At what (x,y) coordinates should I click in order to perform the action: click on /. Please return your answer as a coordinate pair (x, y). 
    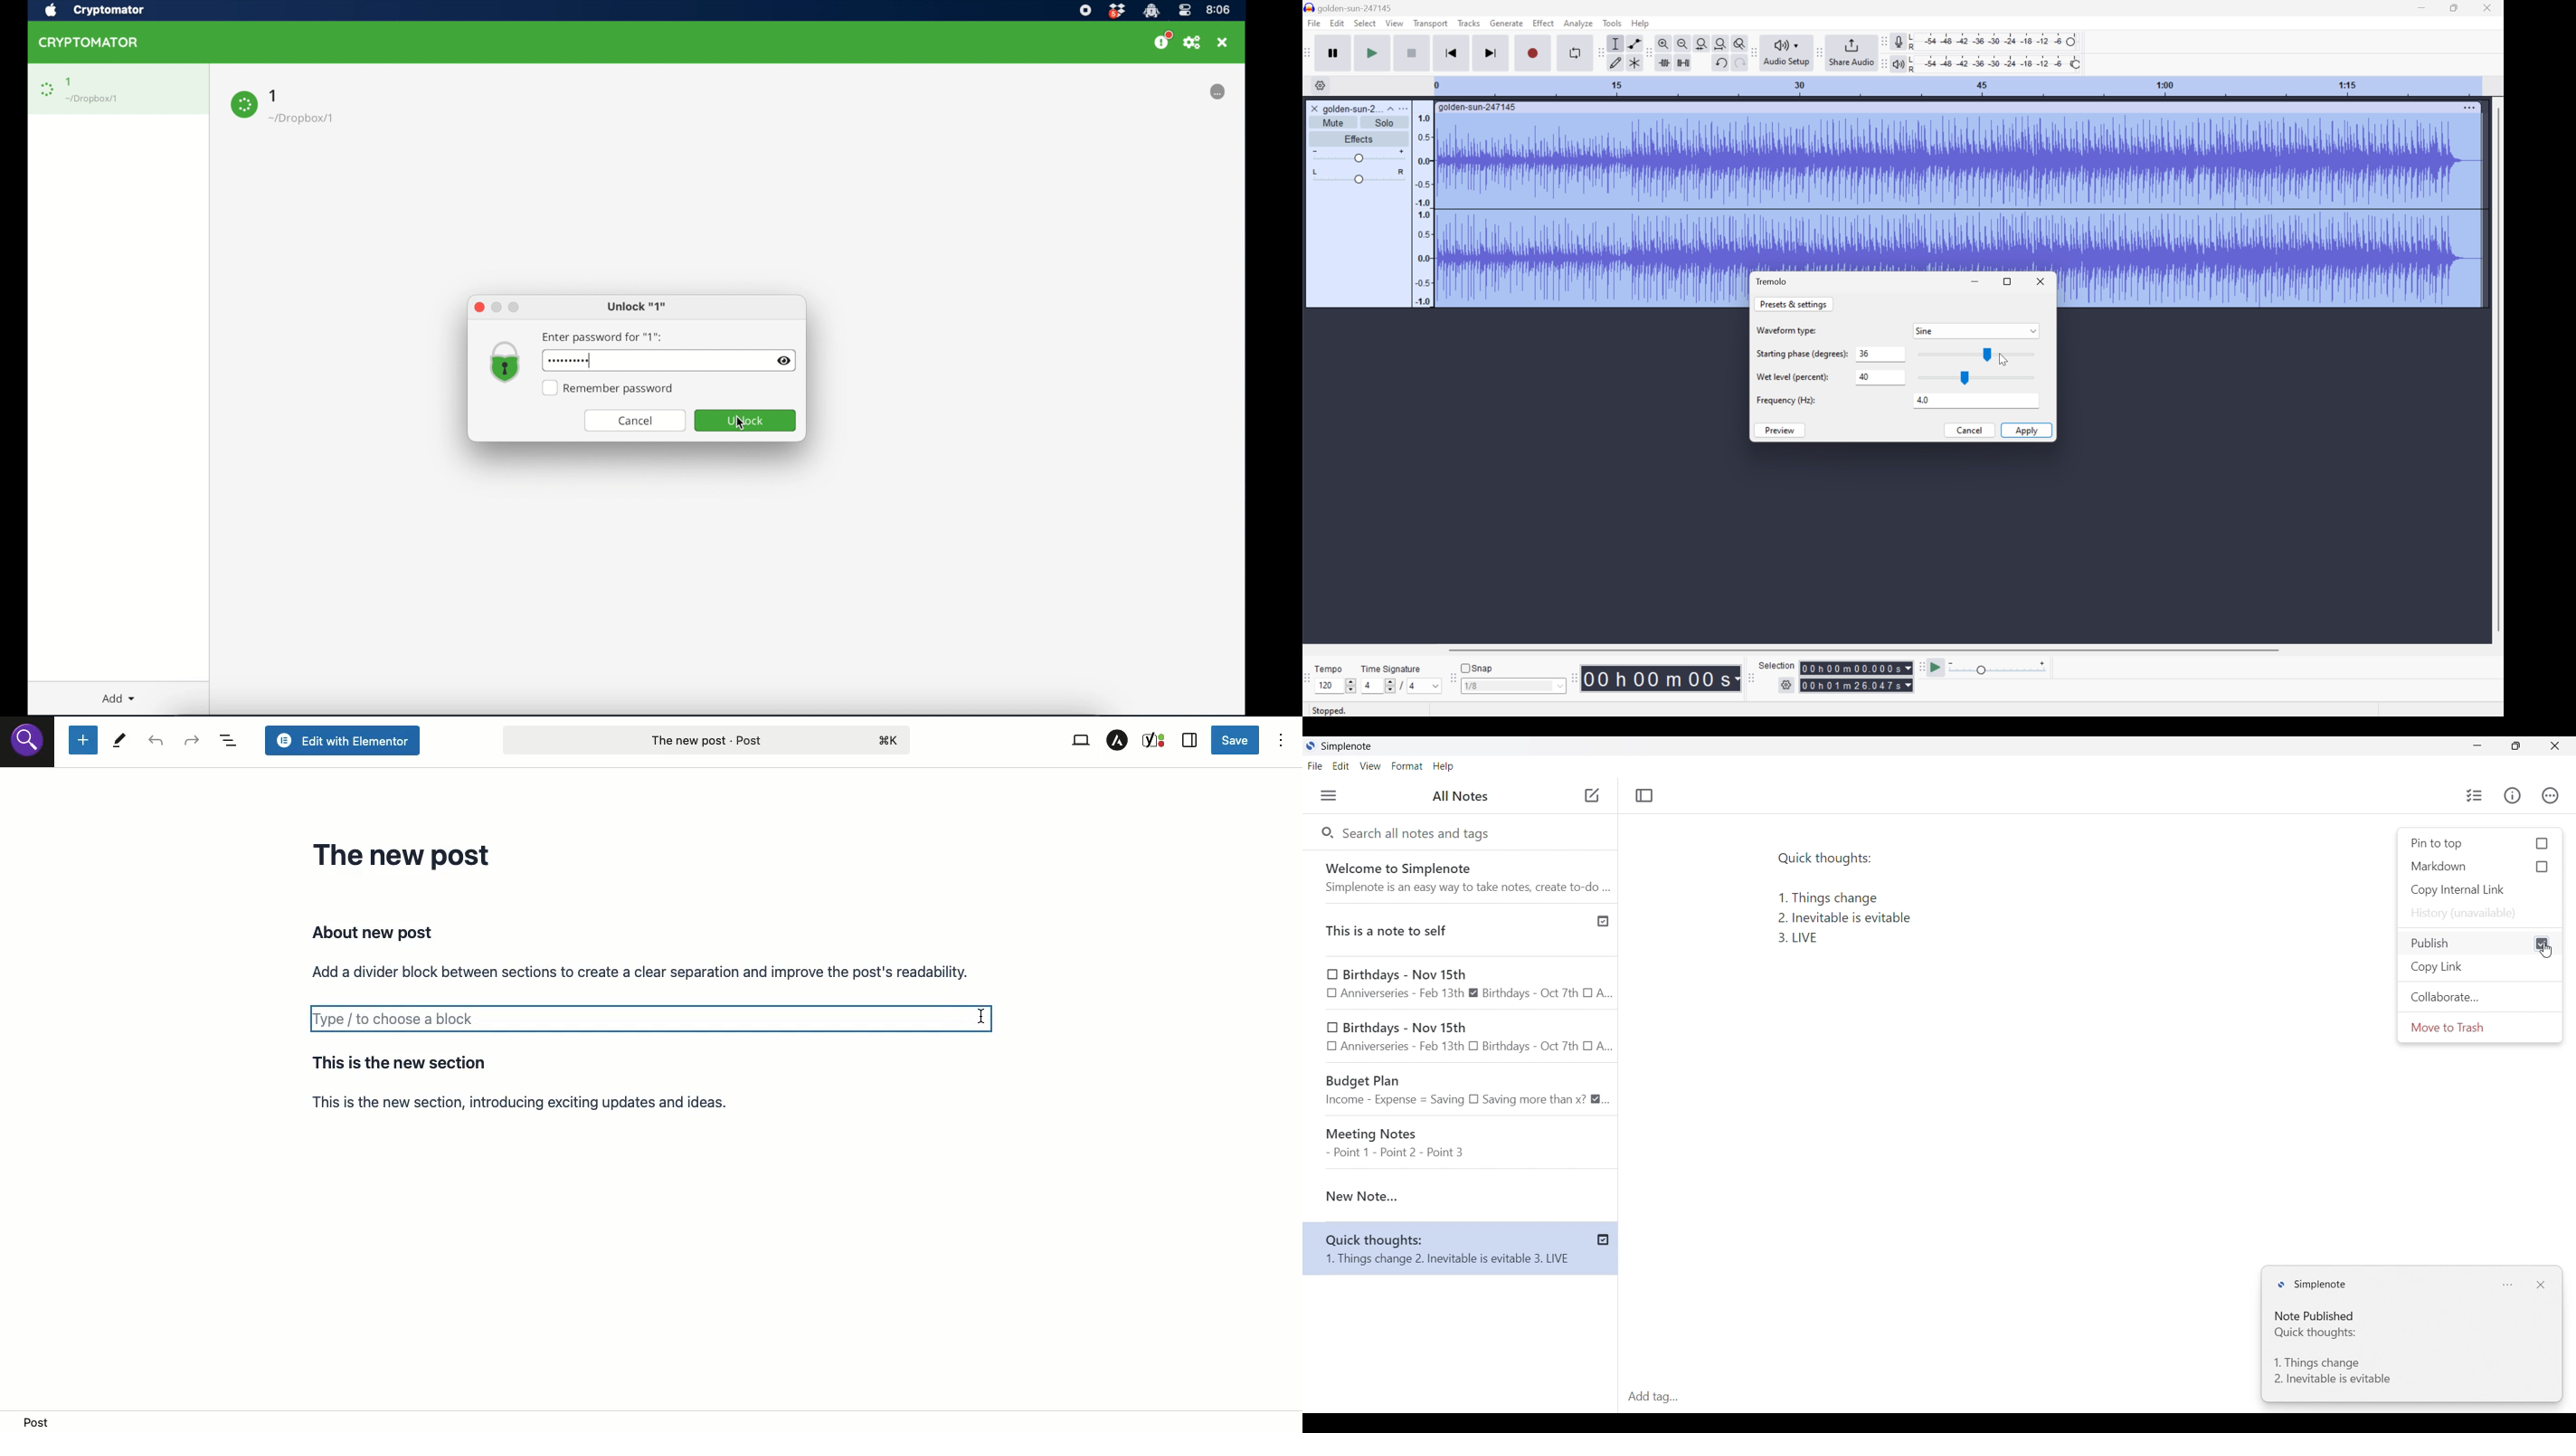
    Looking at the image, I should click on (1401, 686).